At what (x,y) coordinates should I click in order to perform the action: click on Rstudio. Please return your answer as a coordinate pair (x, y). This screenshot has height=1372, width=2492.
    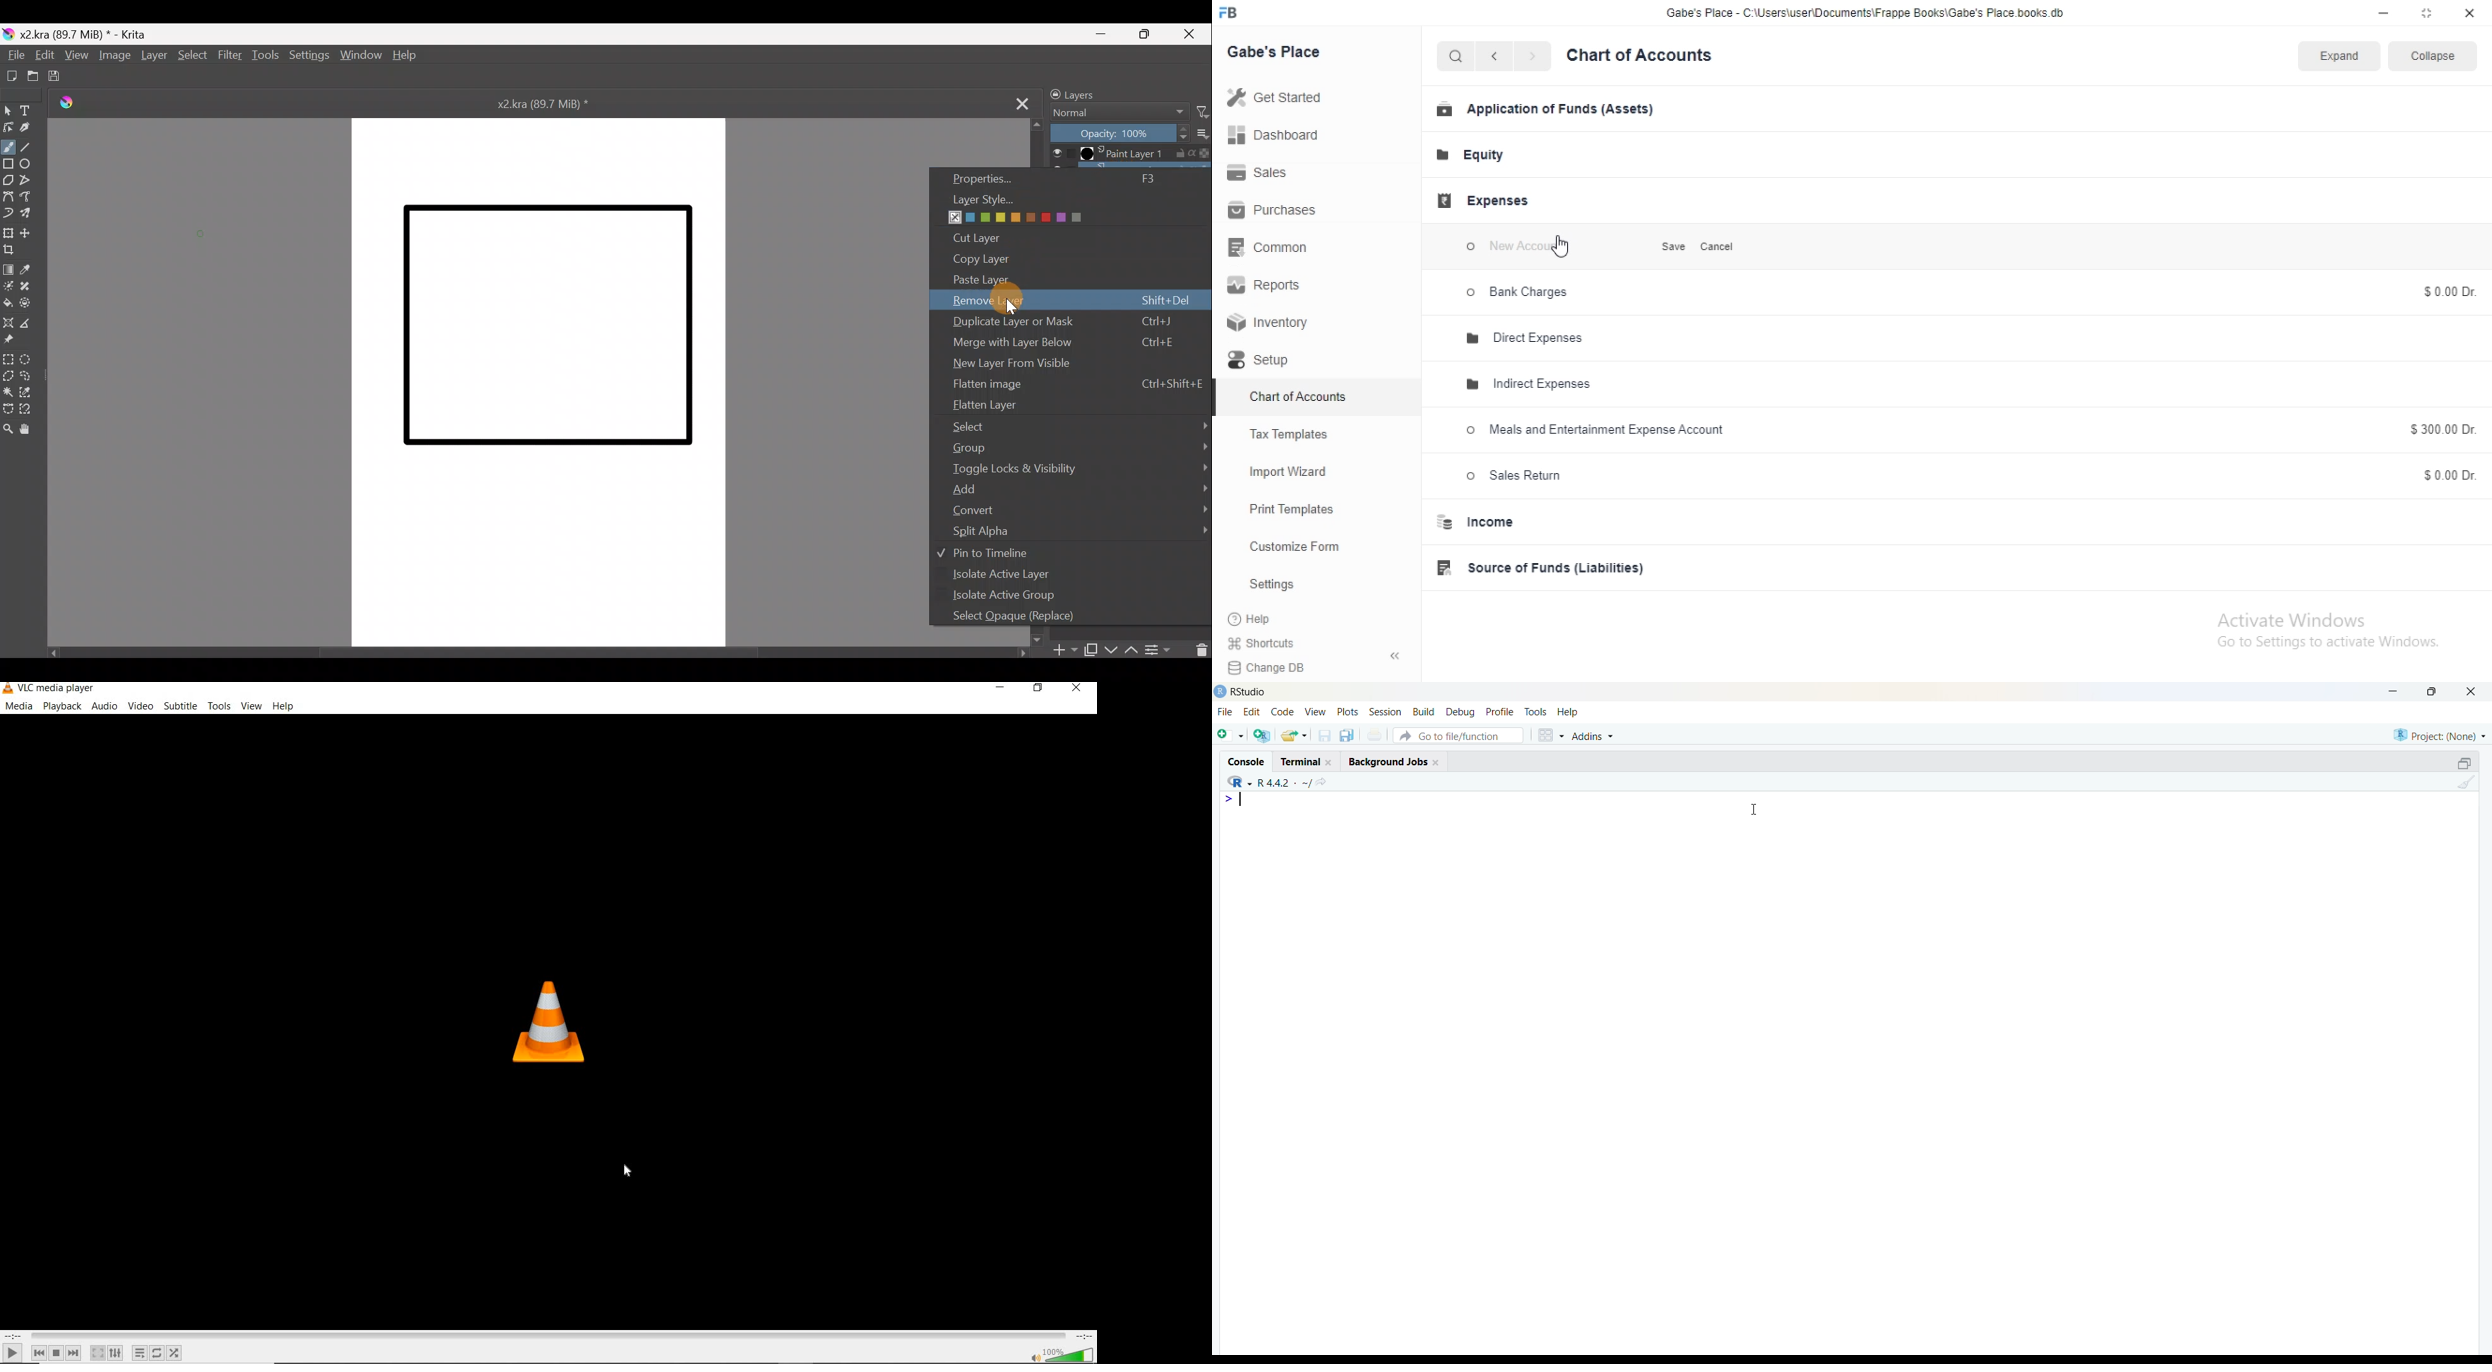
    Looking at the image, I should click on (1253, 692).